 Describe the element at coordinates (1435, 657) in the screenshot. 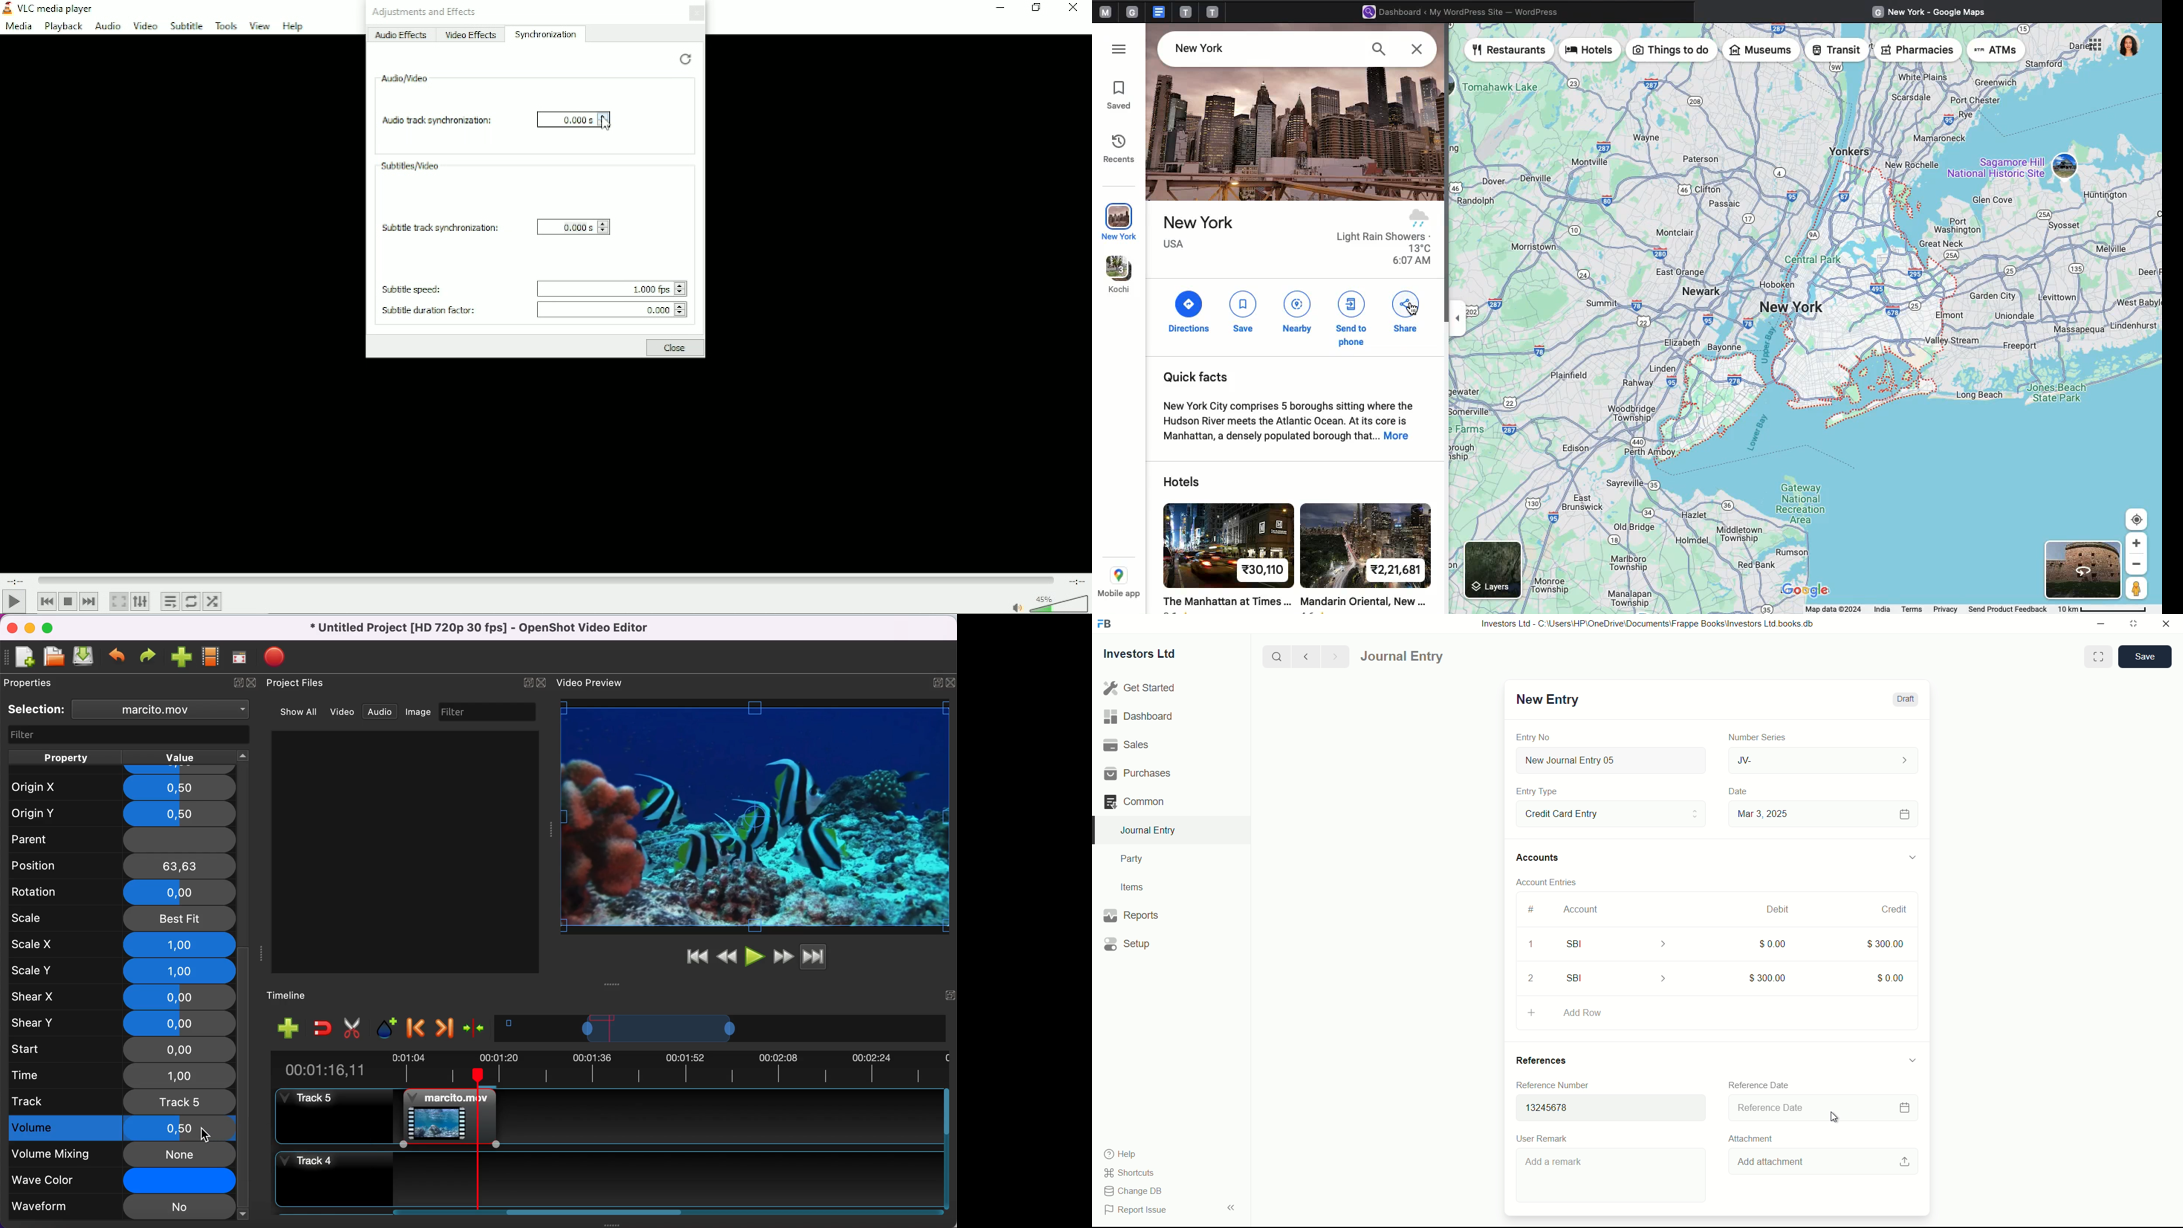

I see `Journal entry` at that location.